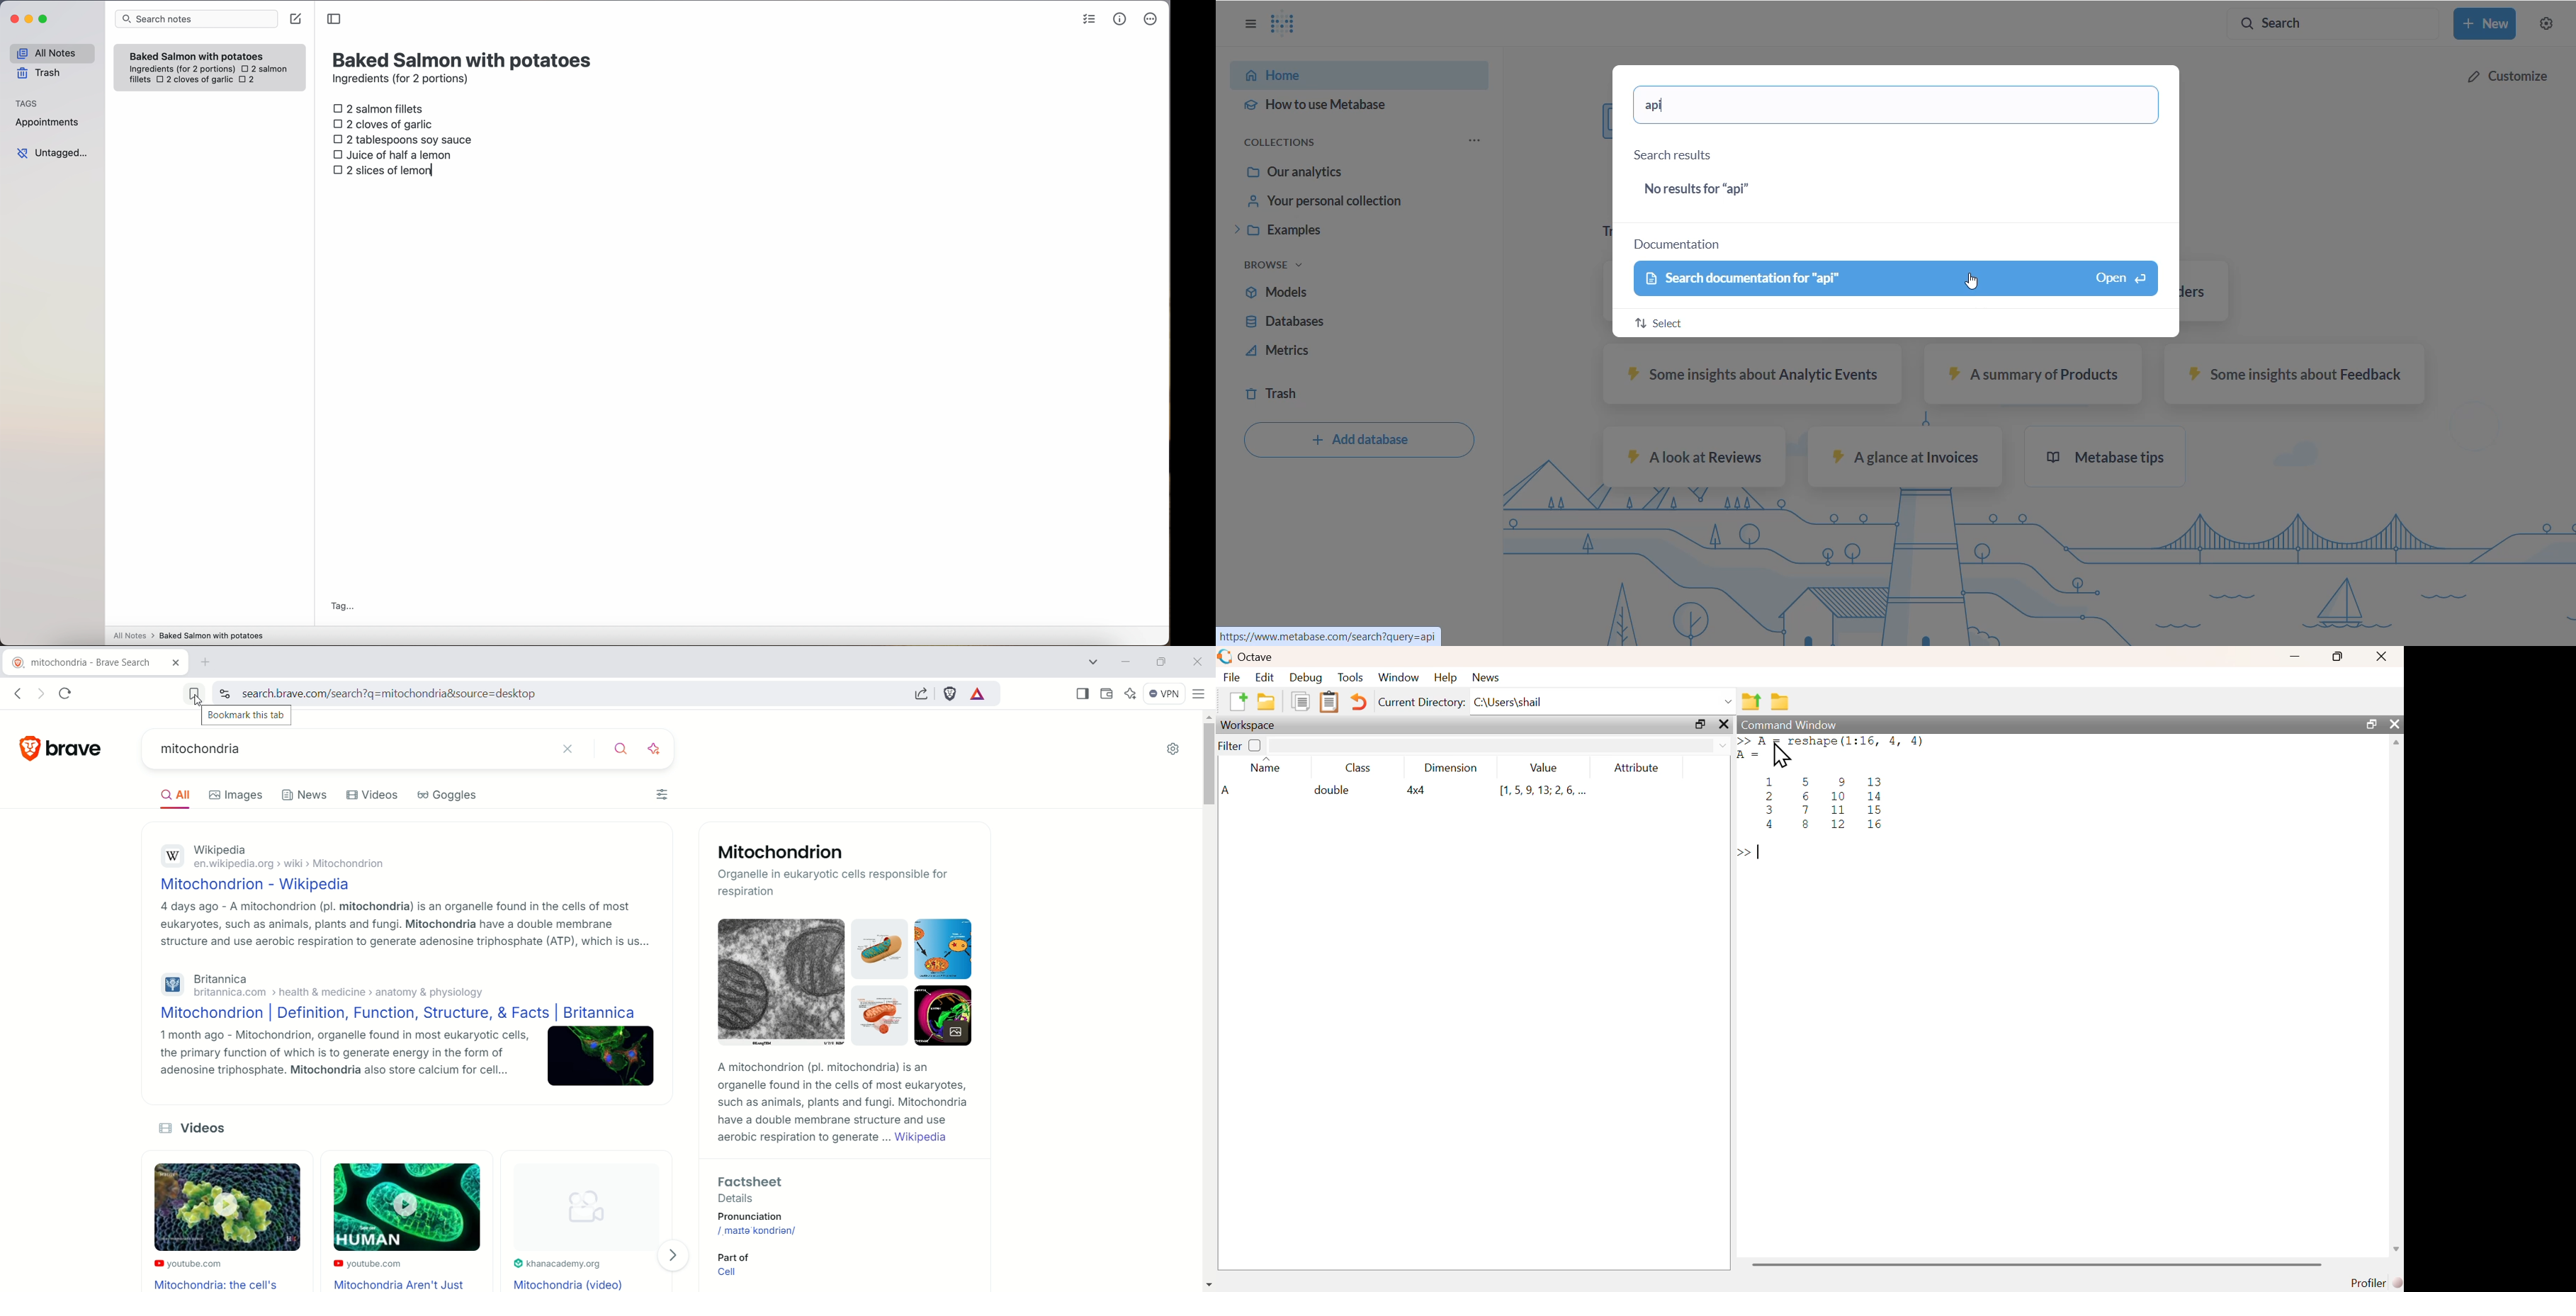  I want to click on maximize, so click(1699, 725).